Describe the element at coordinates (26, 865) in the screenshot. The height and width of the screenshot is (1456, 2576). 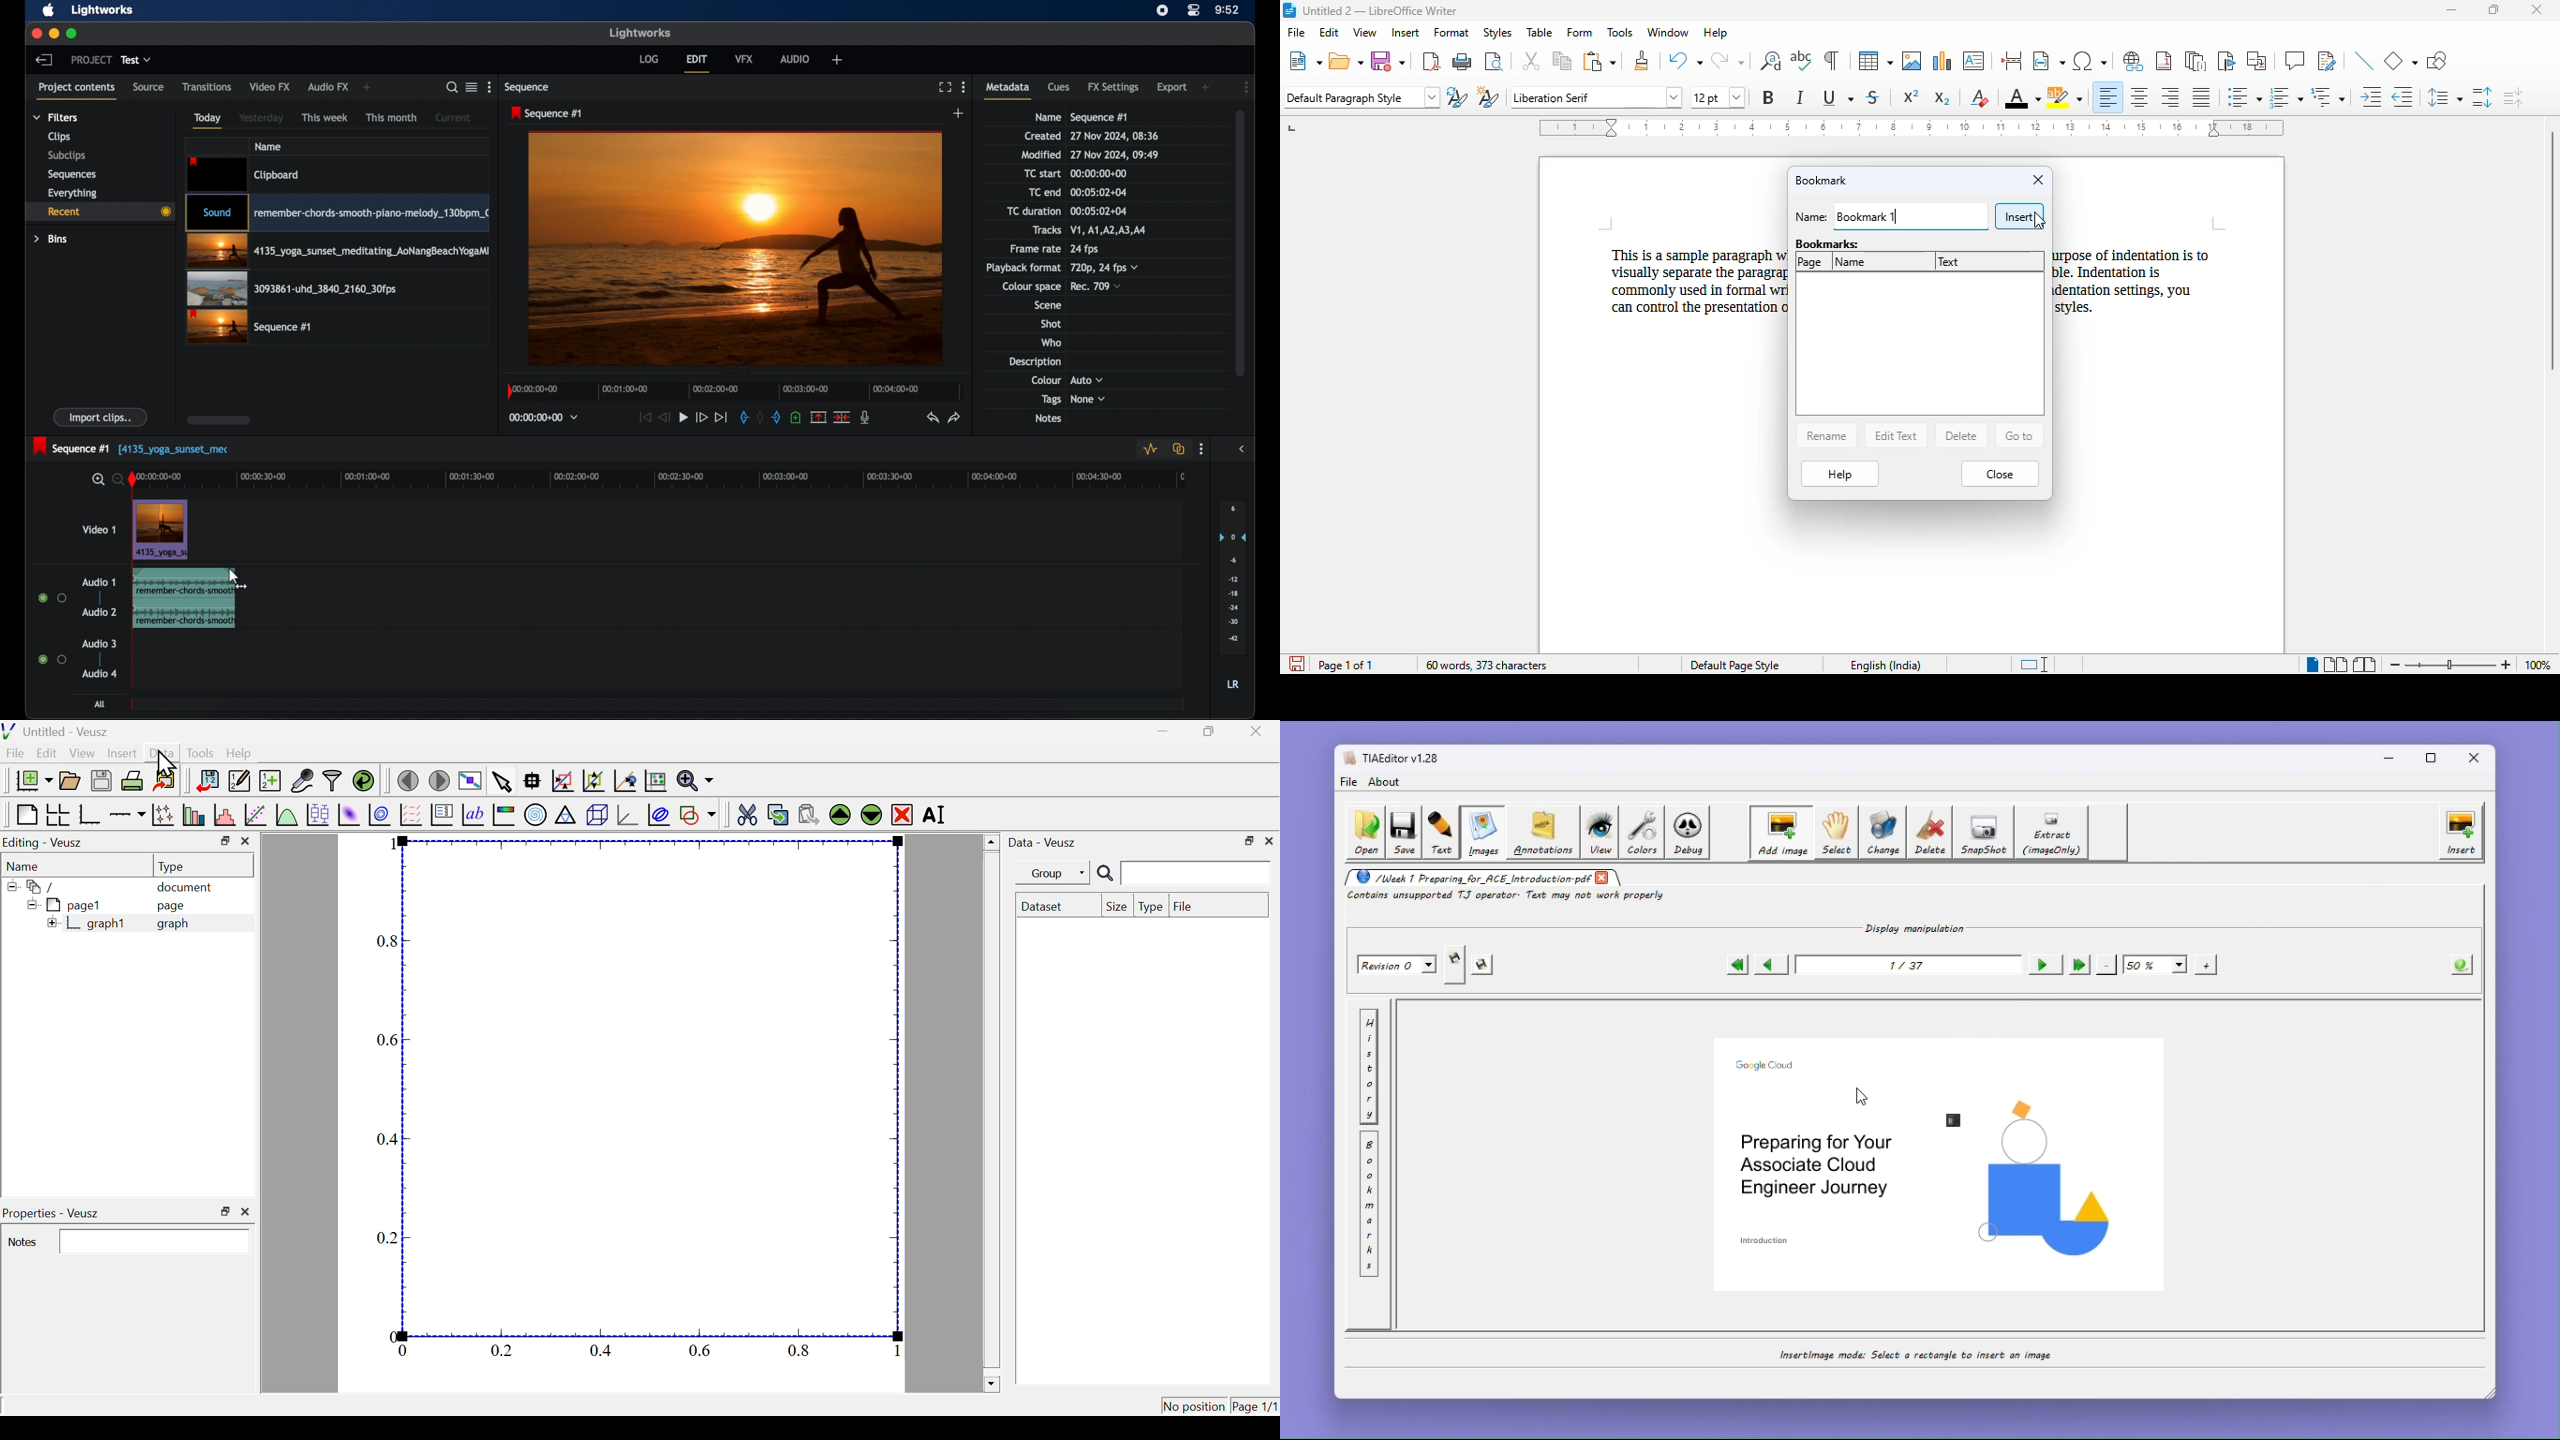
I see `name` at that location.